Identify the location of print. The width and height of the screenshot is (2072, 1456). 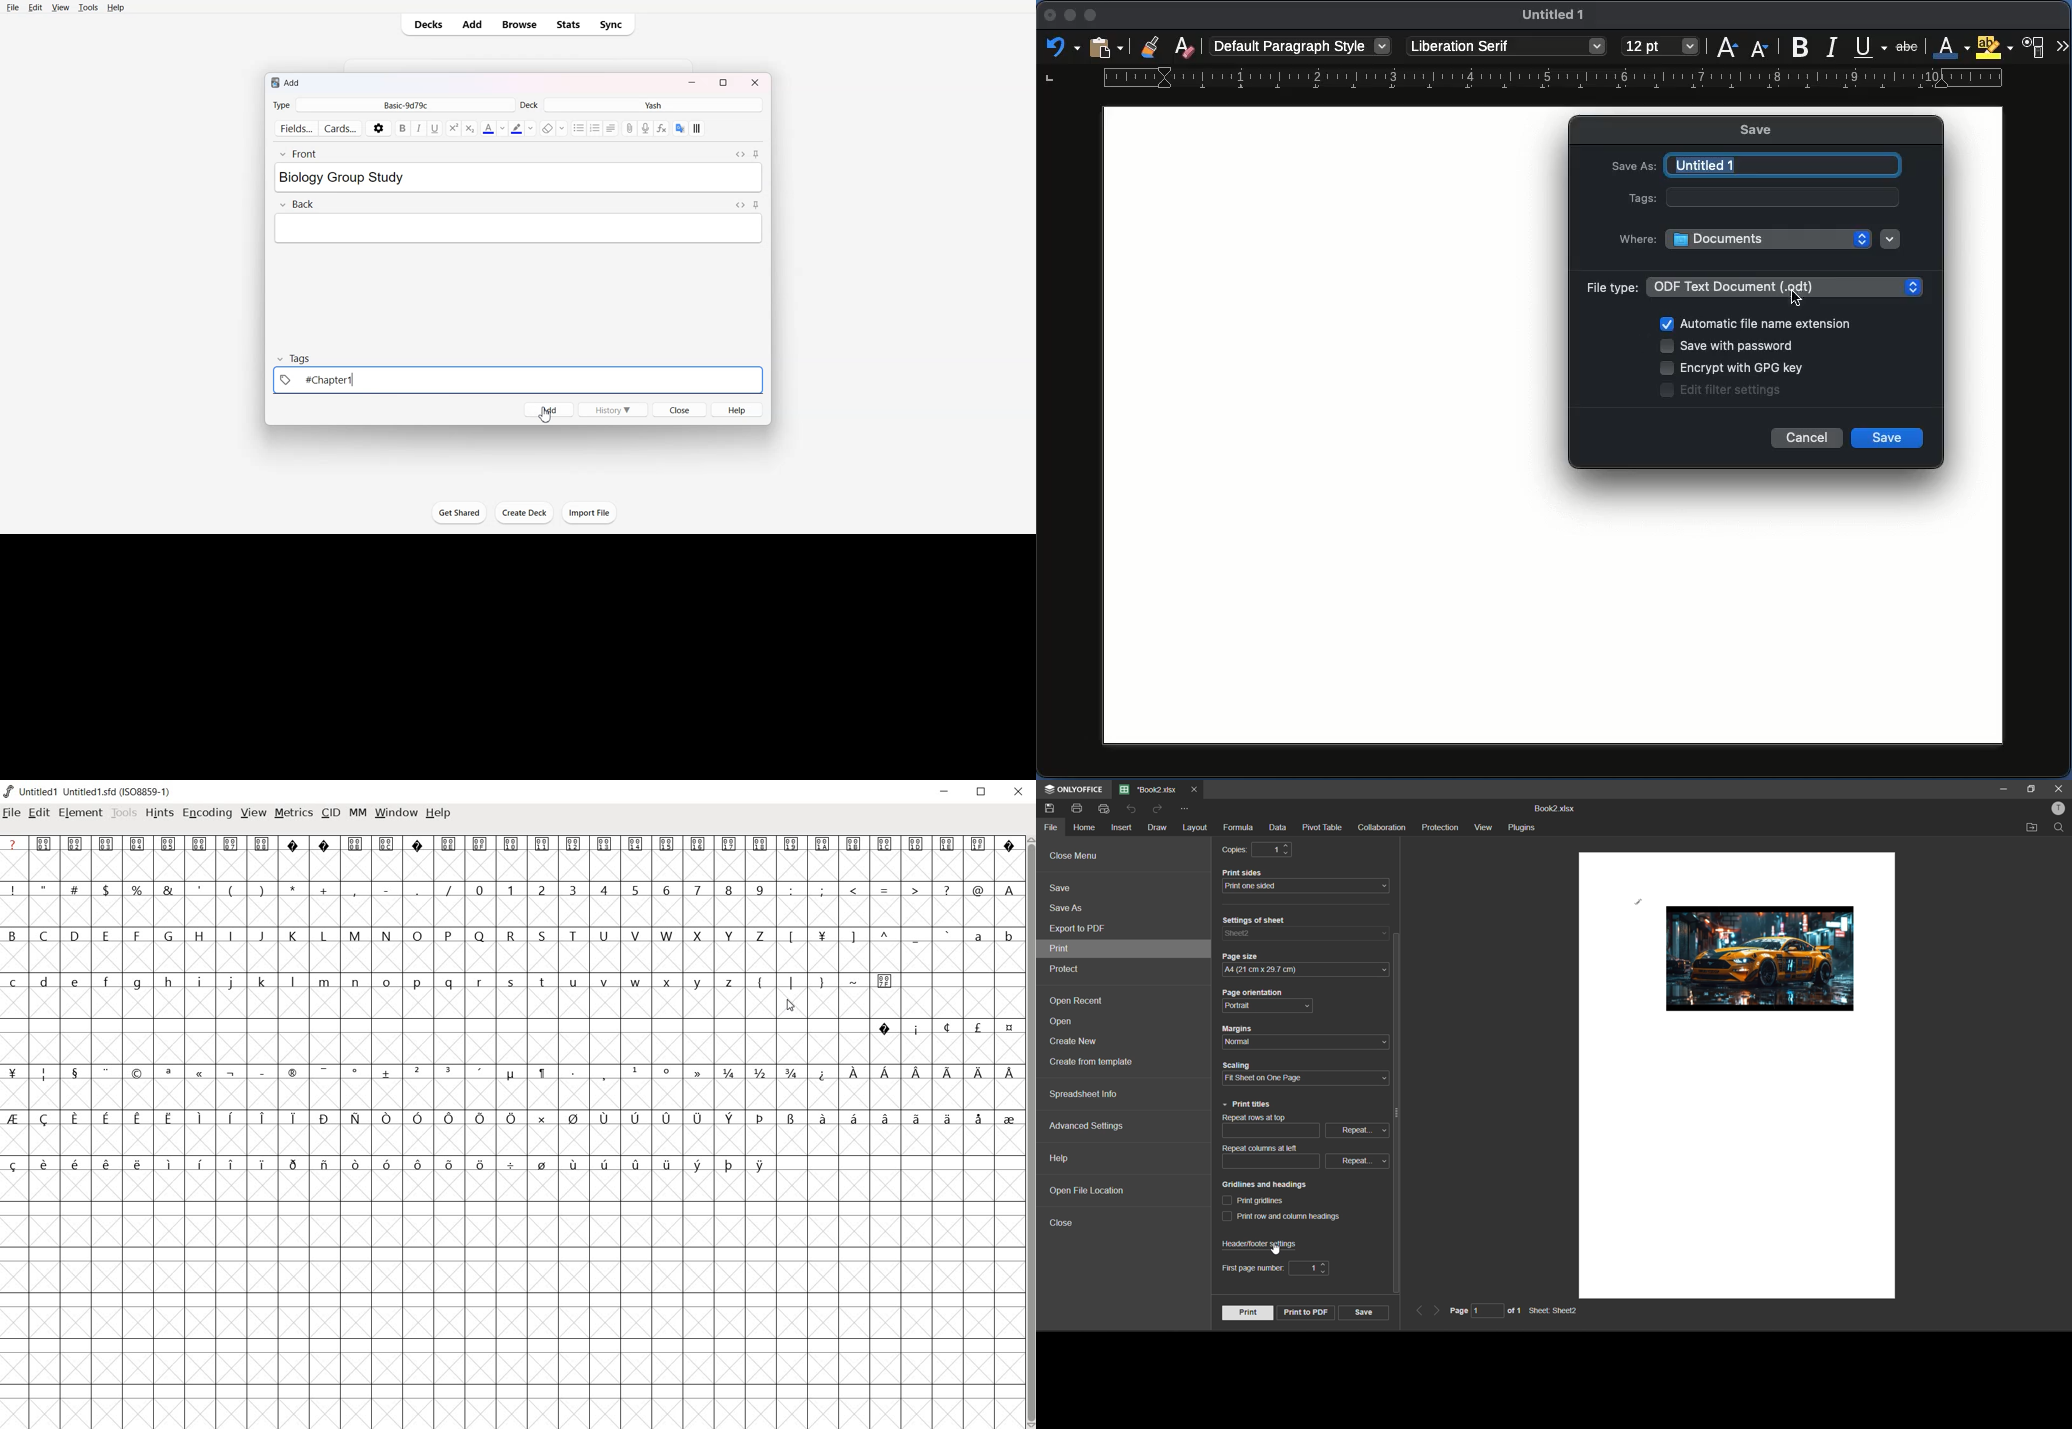
(1246, 1313).